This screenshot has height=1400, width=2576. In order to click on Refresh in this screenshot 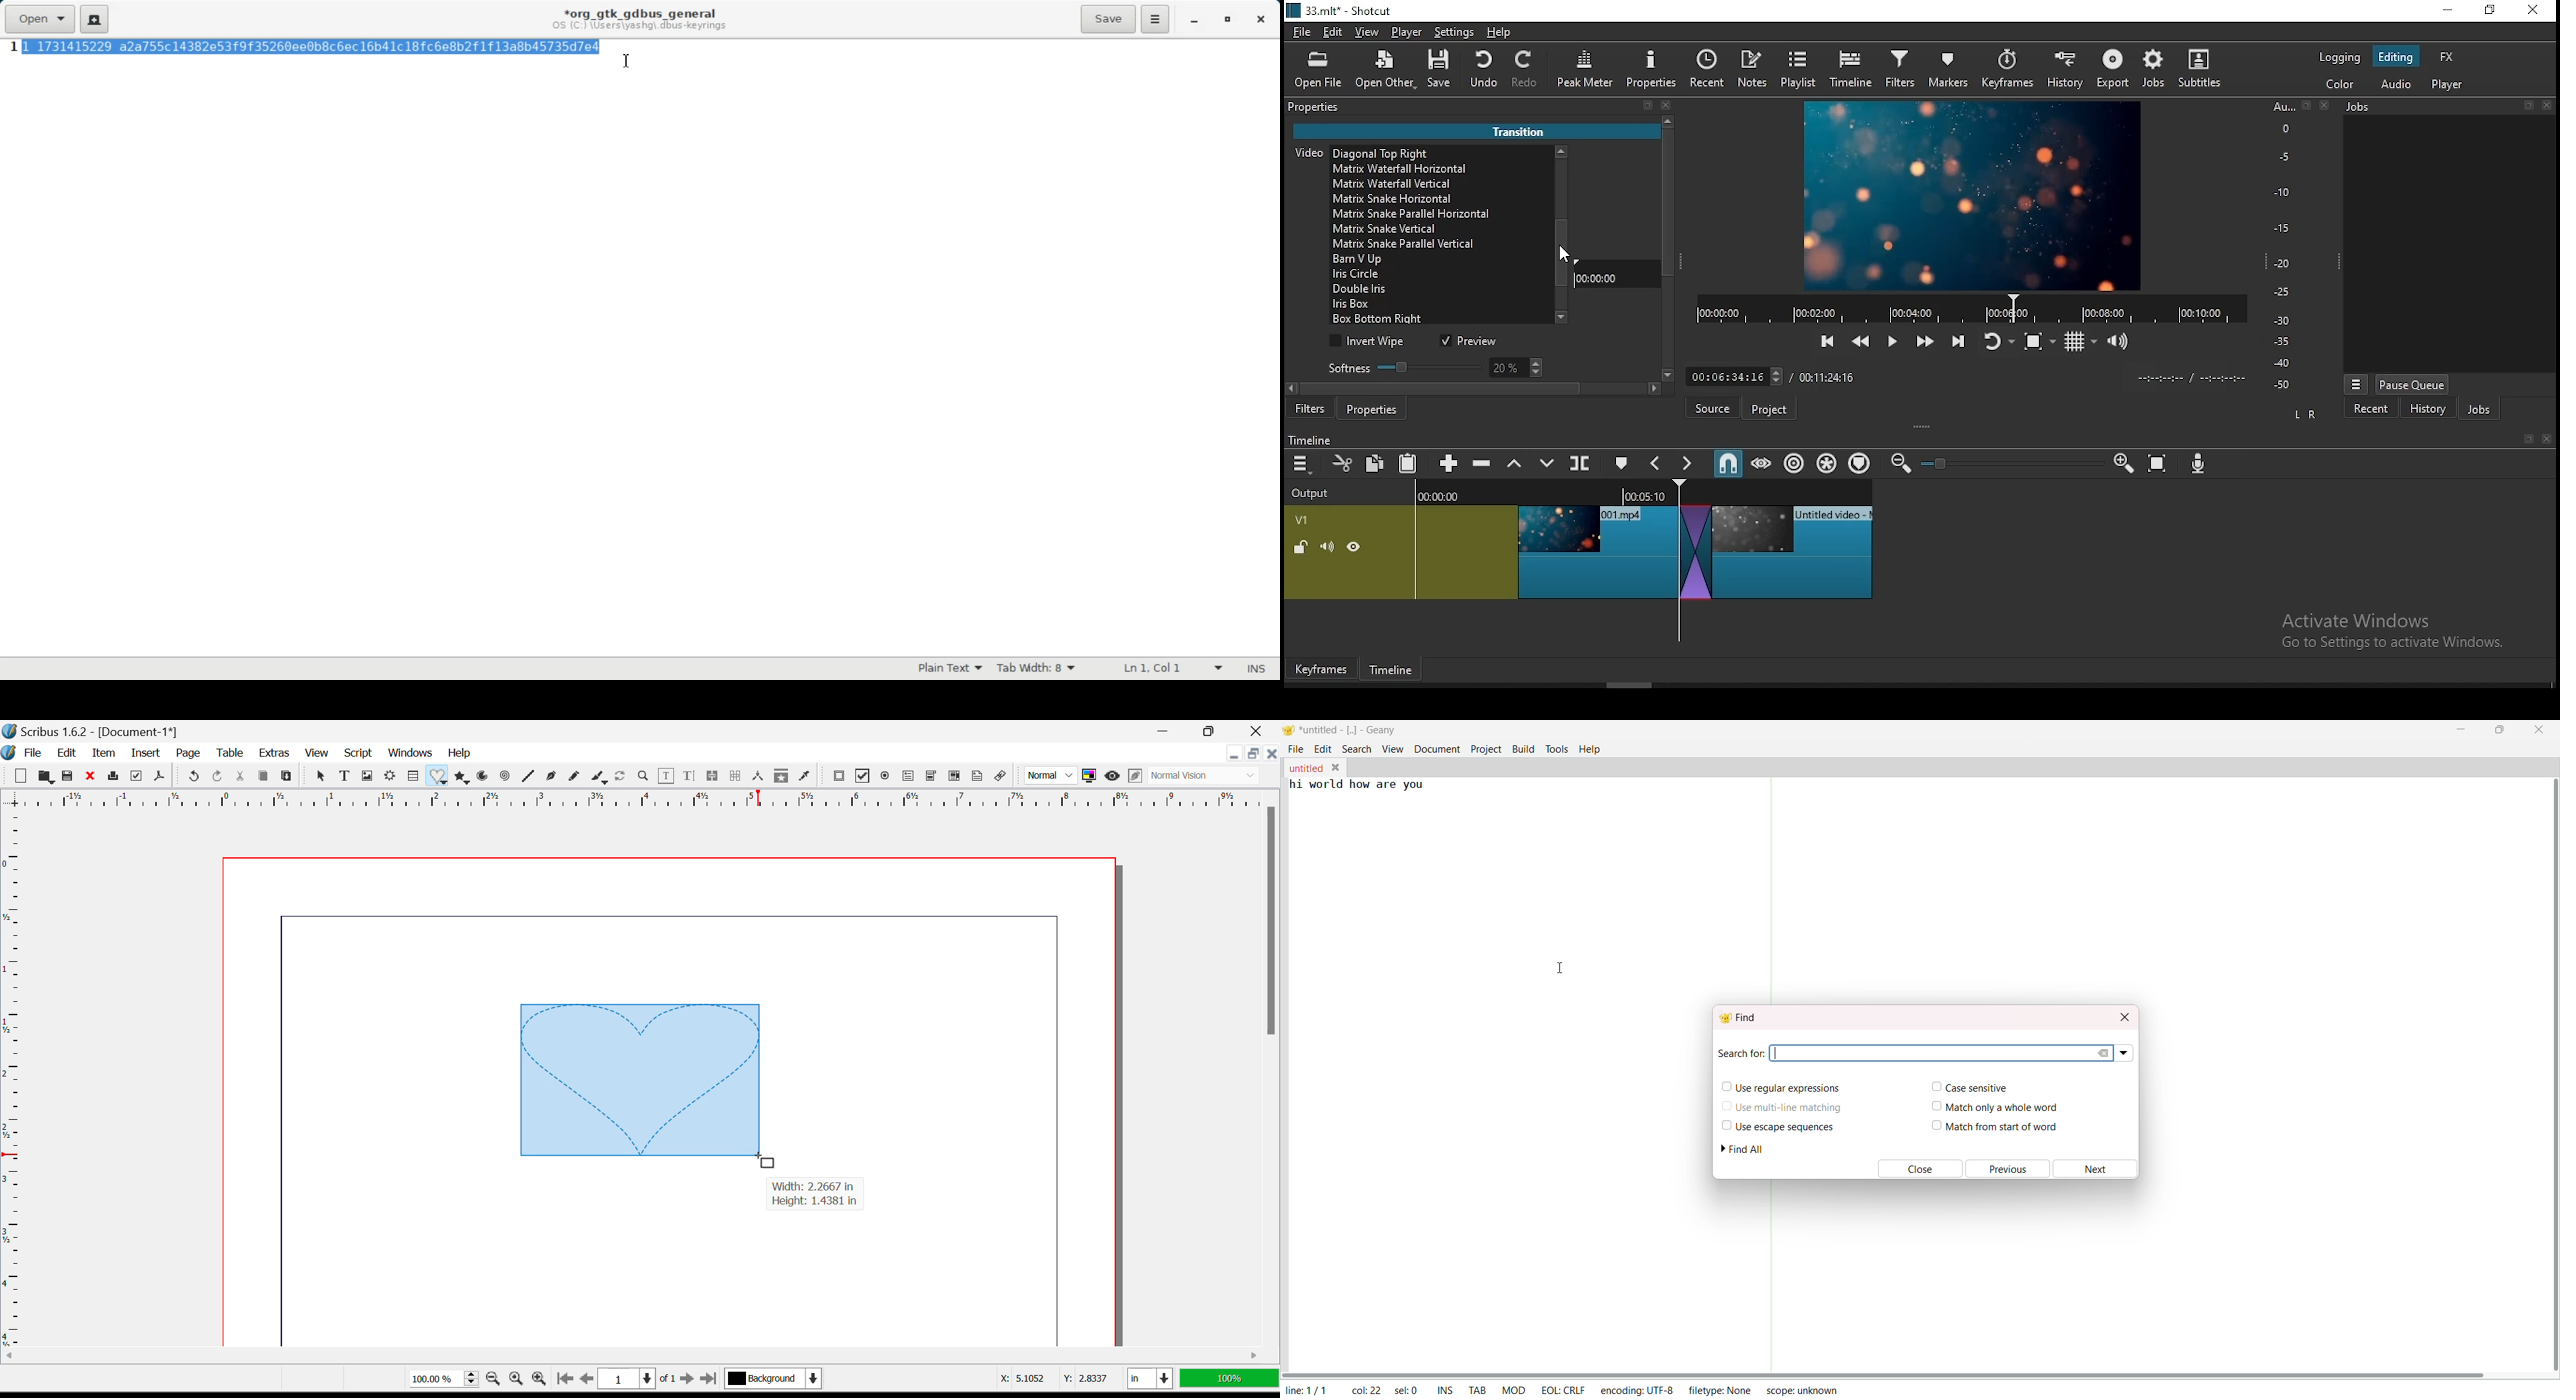, I will do `click(623, 778)`.